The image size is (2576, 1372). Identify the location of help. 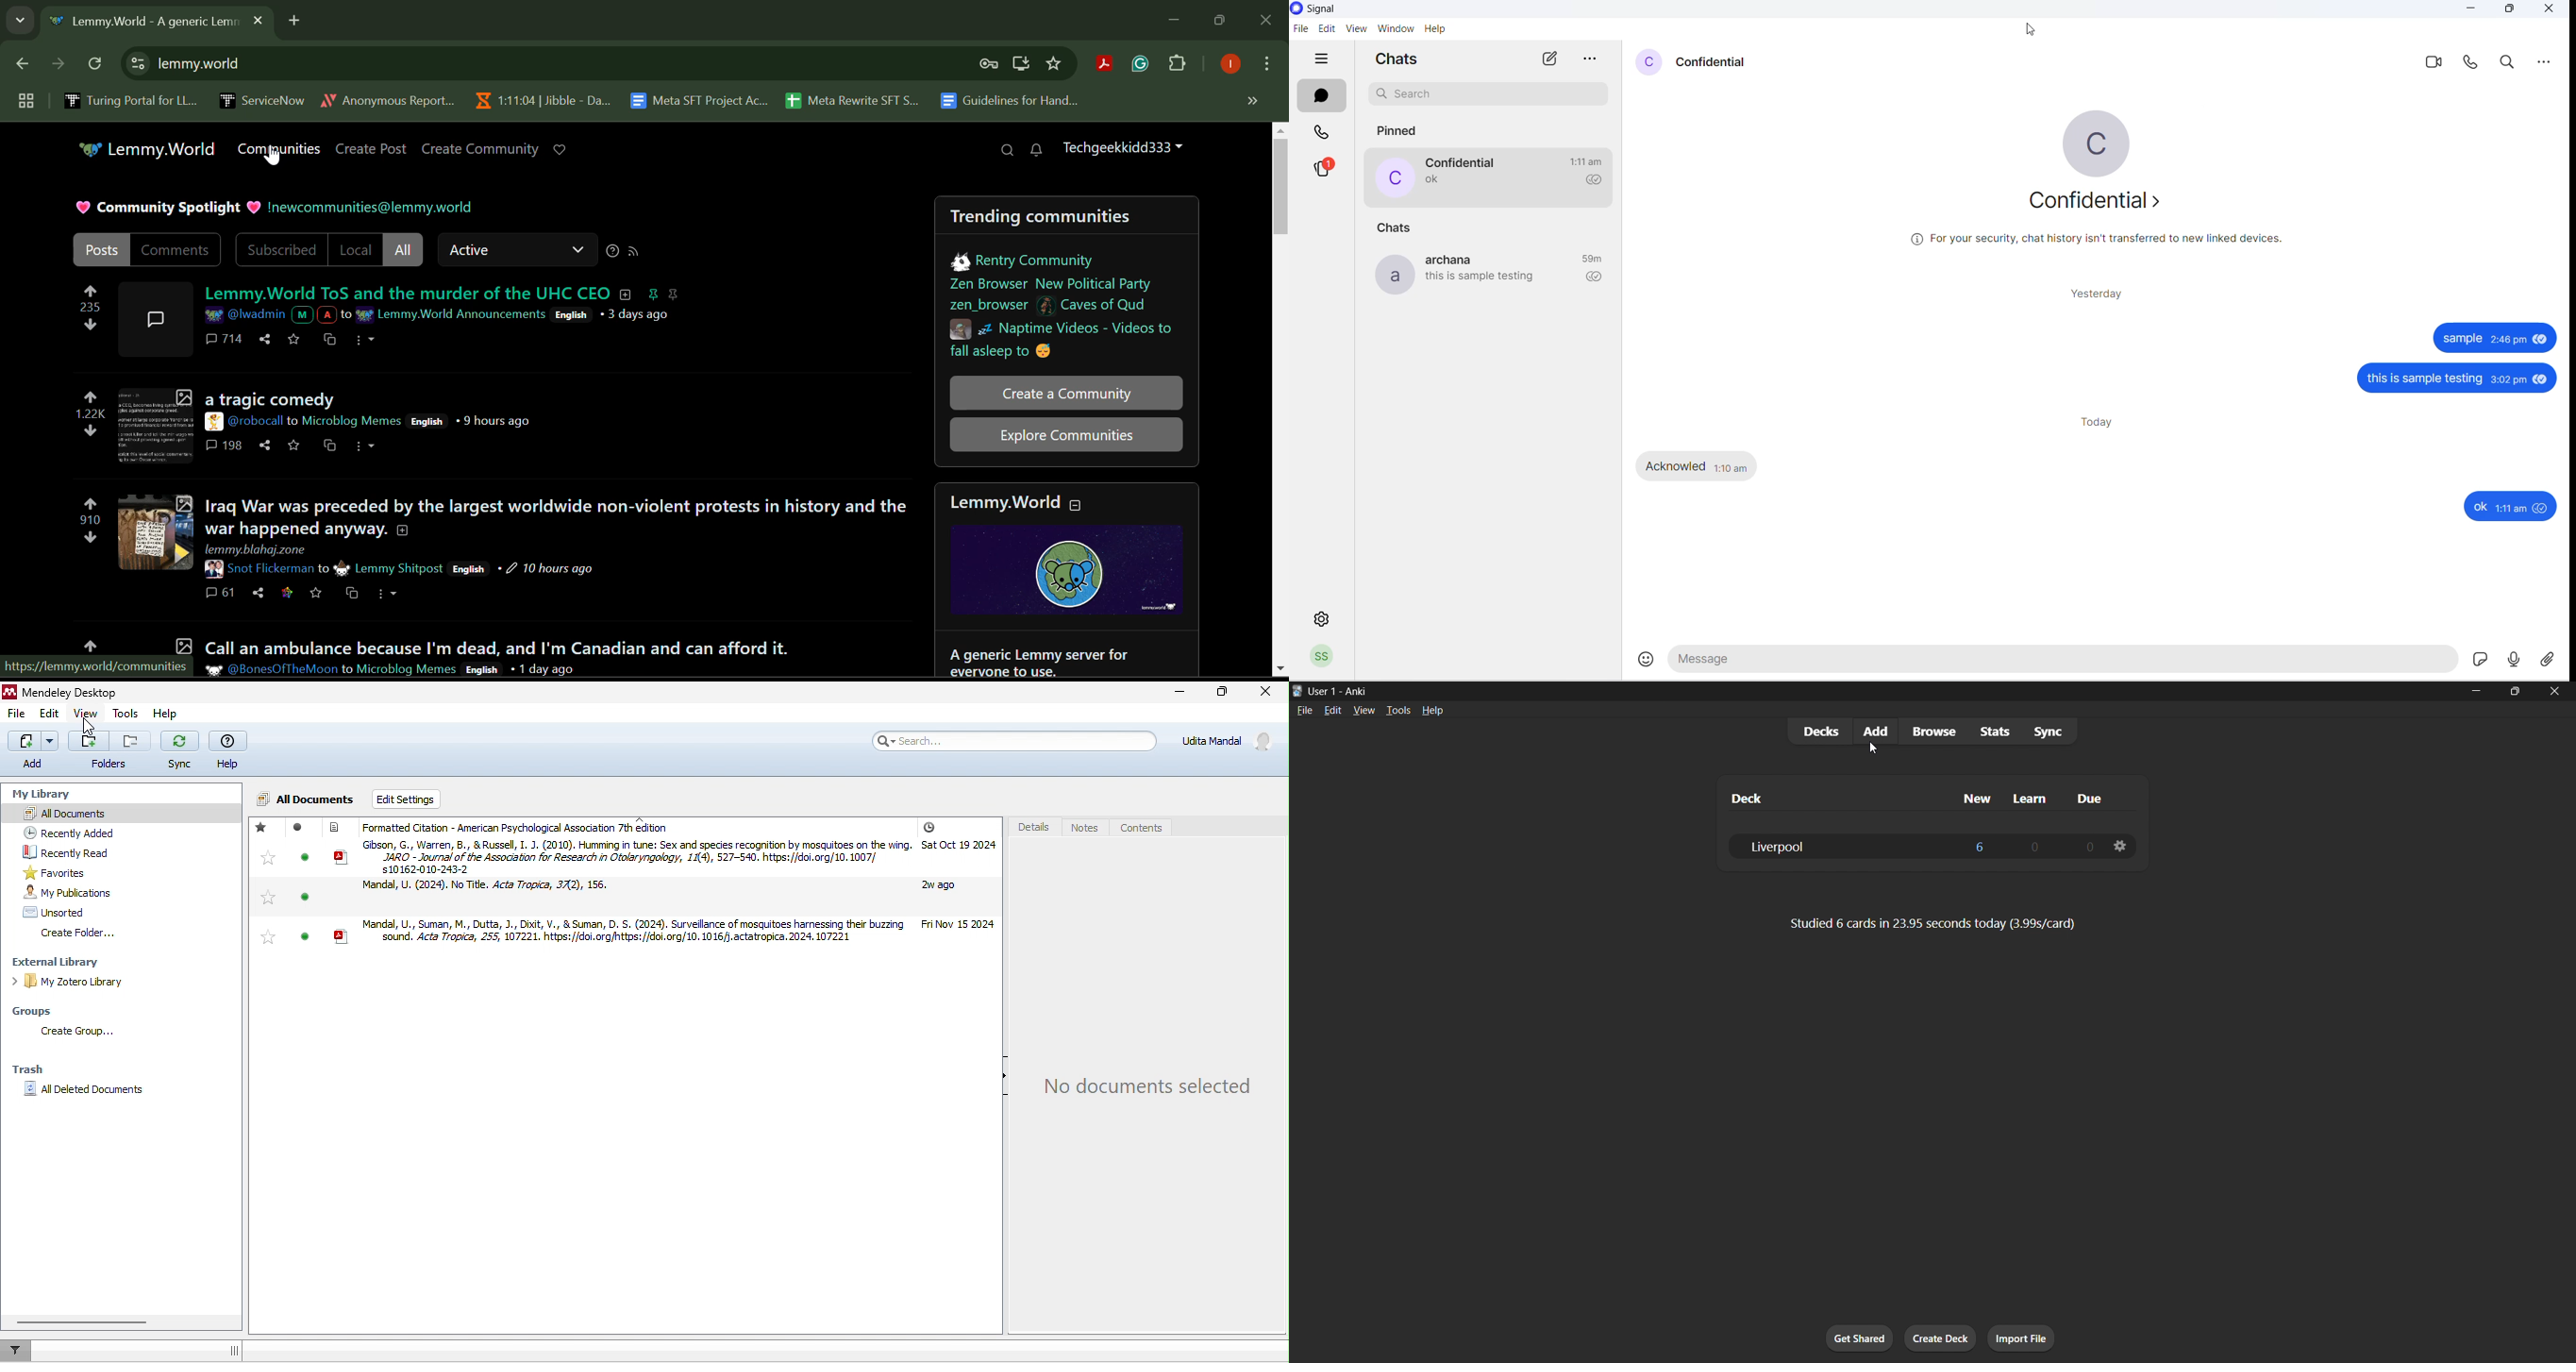
(1435, 28).